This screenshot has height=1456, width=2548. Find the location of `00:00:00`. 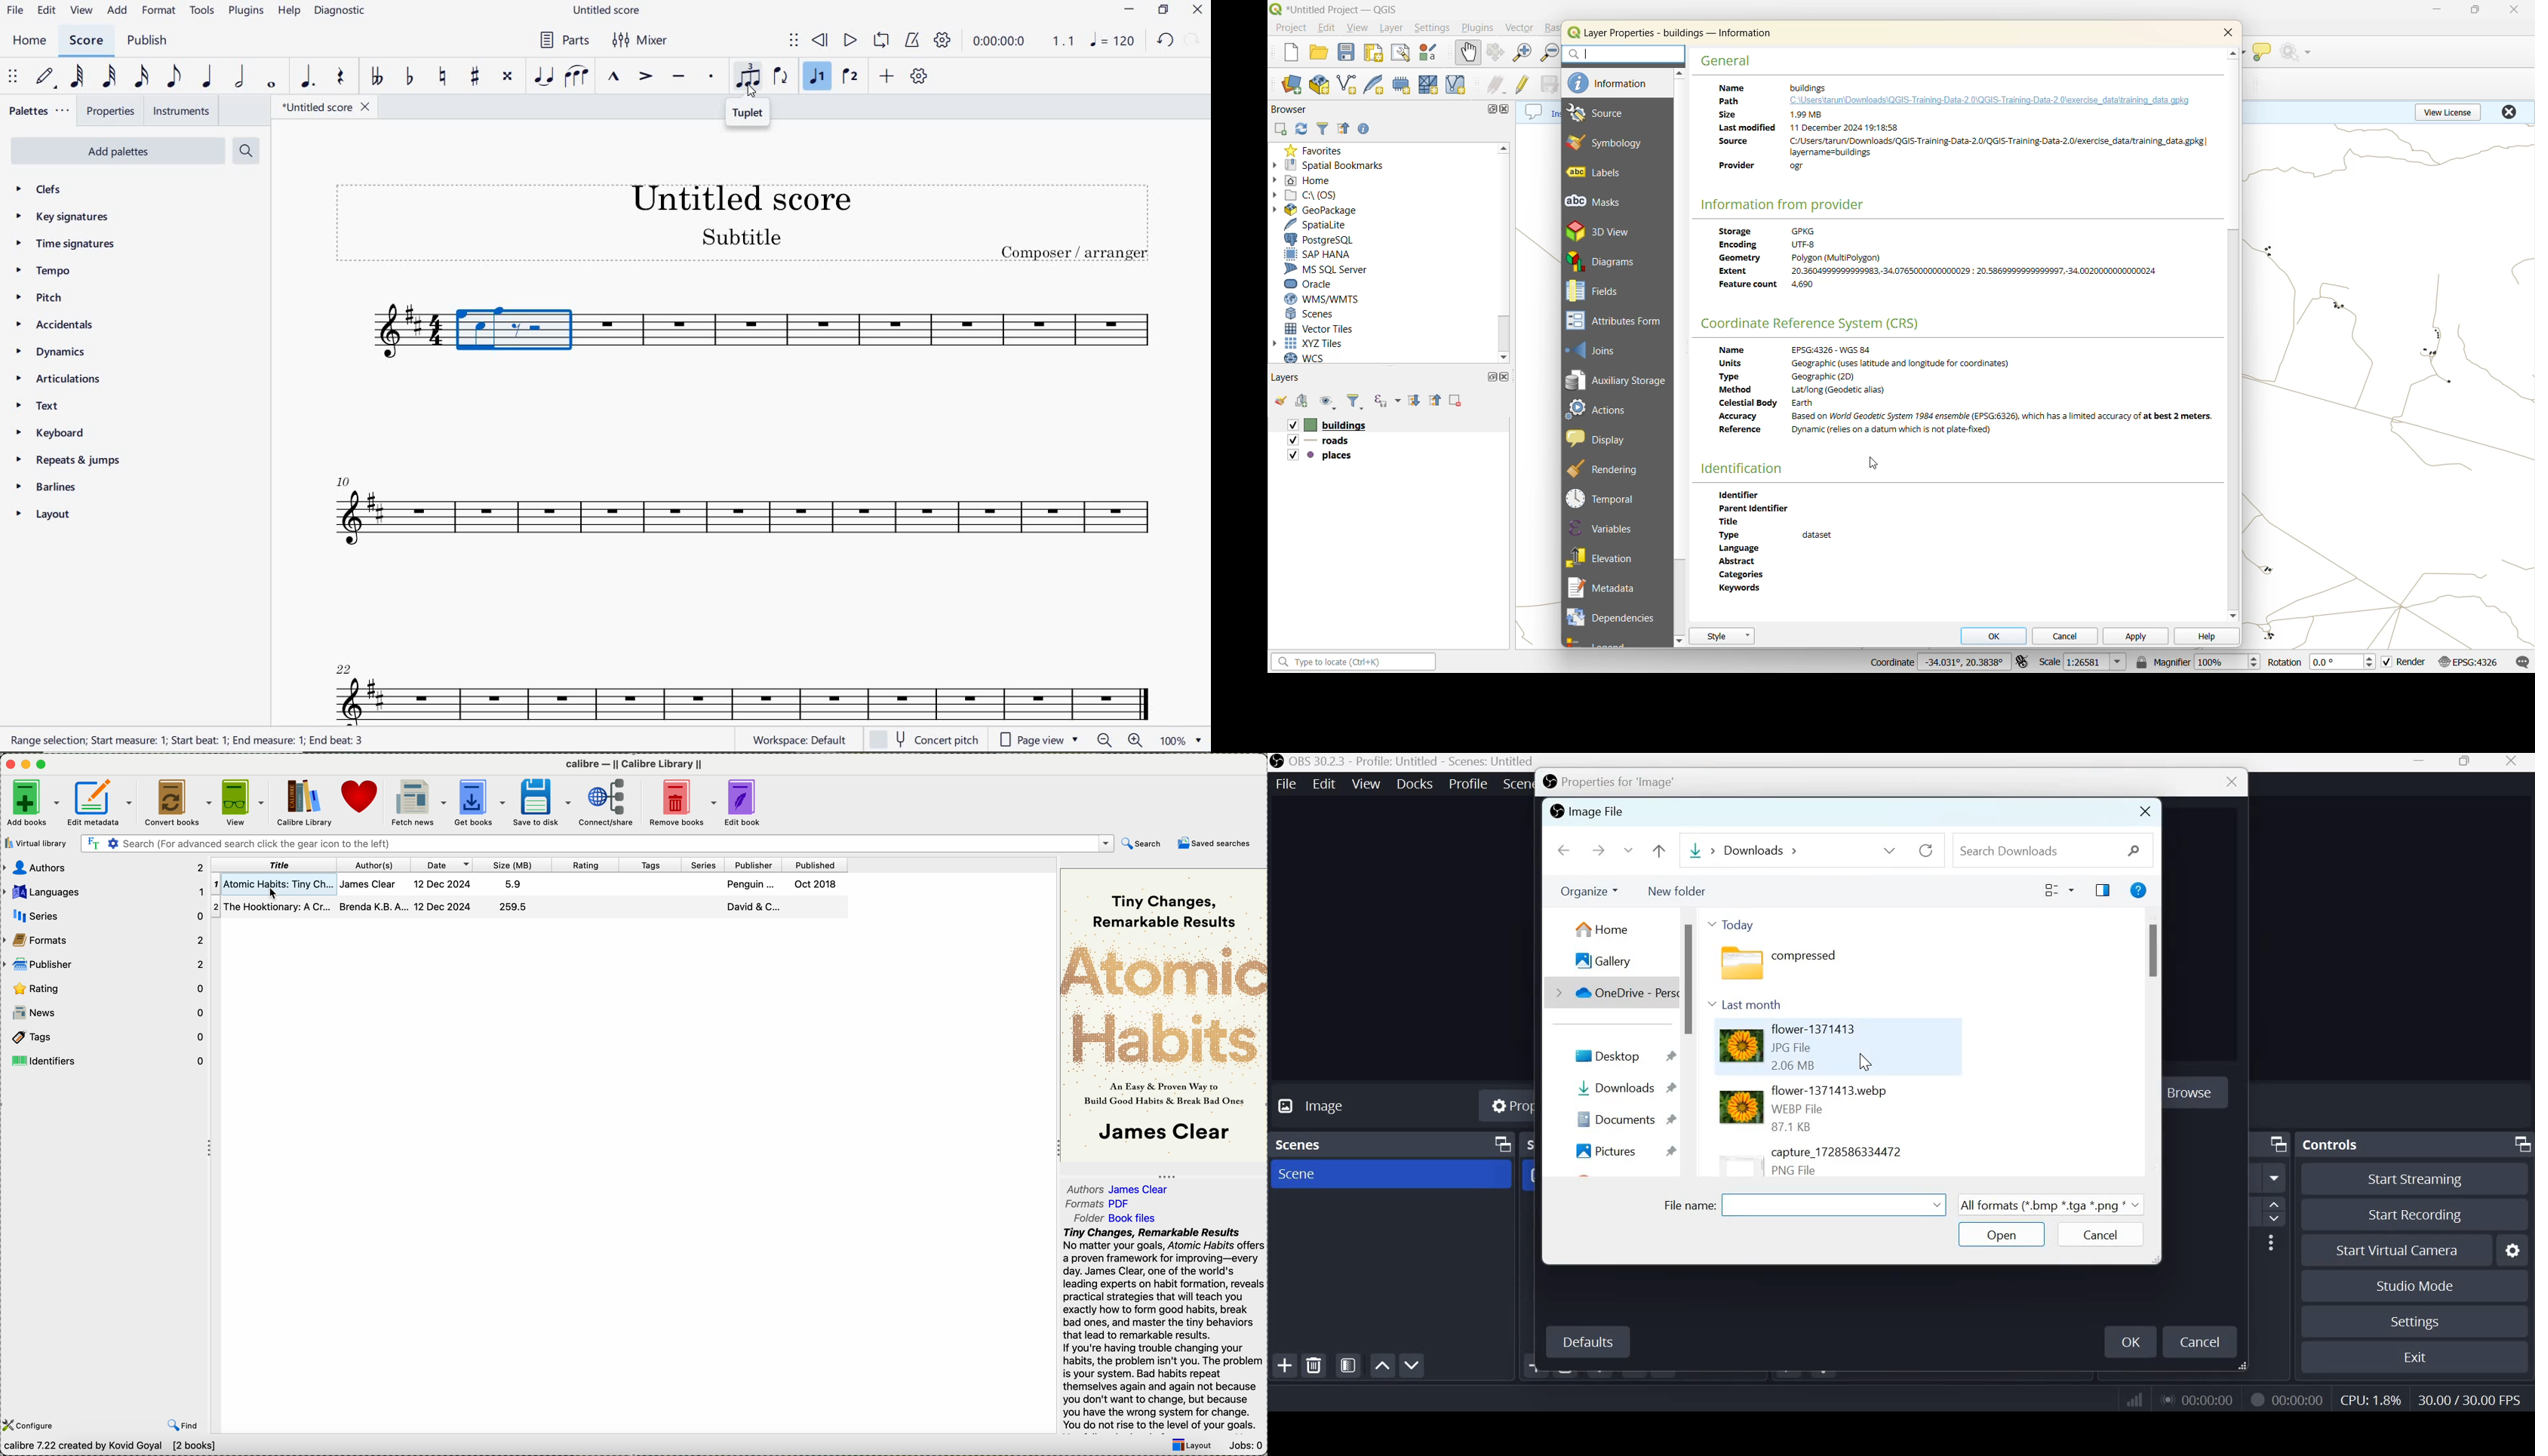

00:00:00 is located at coordinates (2299, 1400).